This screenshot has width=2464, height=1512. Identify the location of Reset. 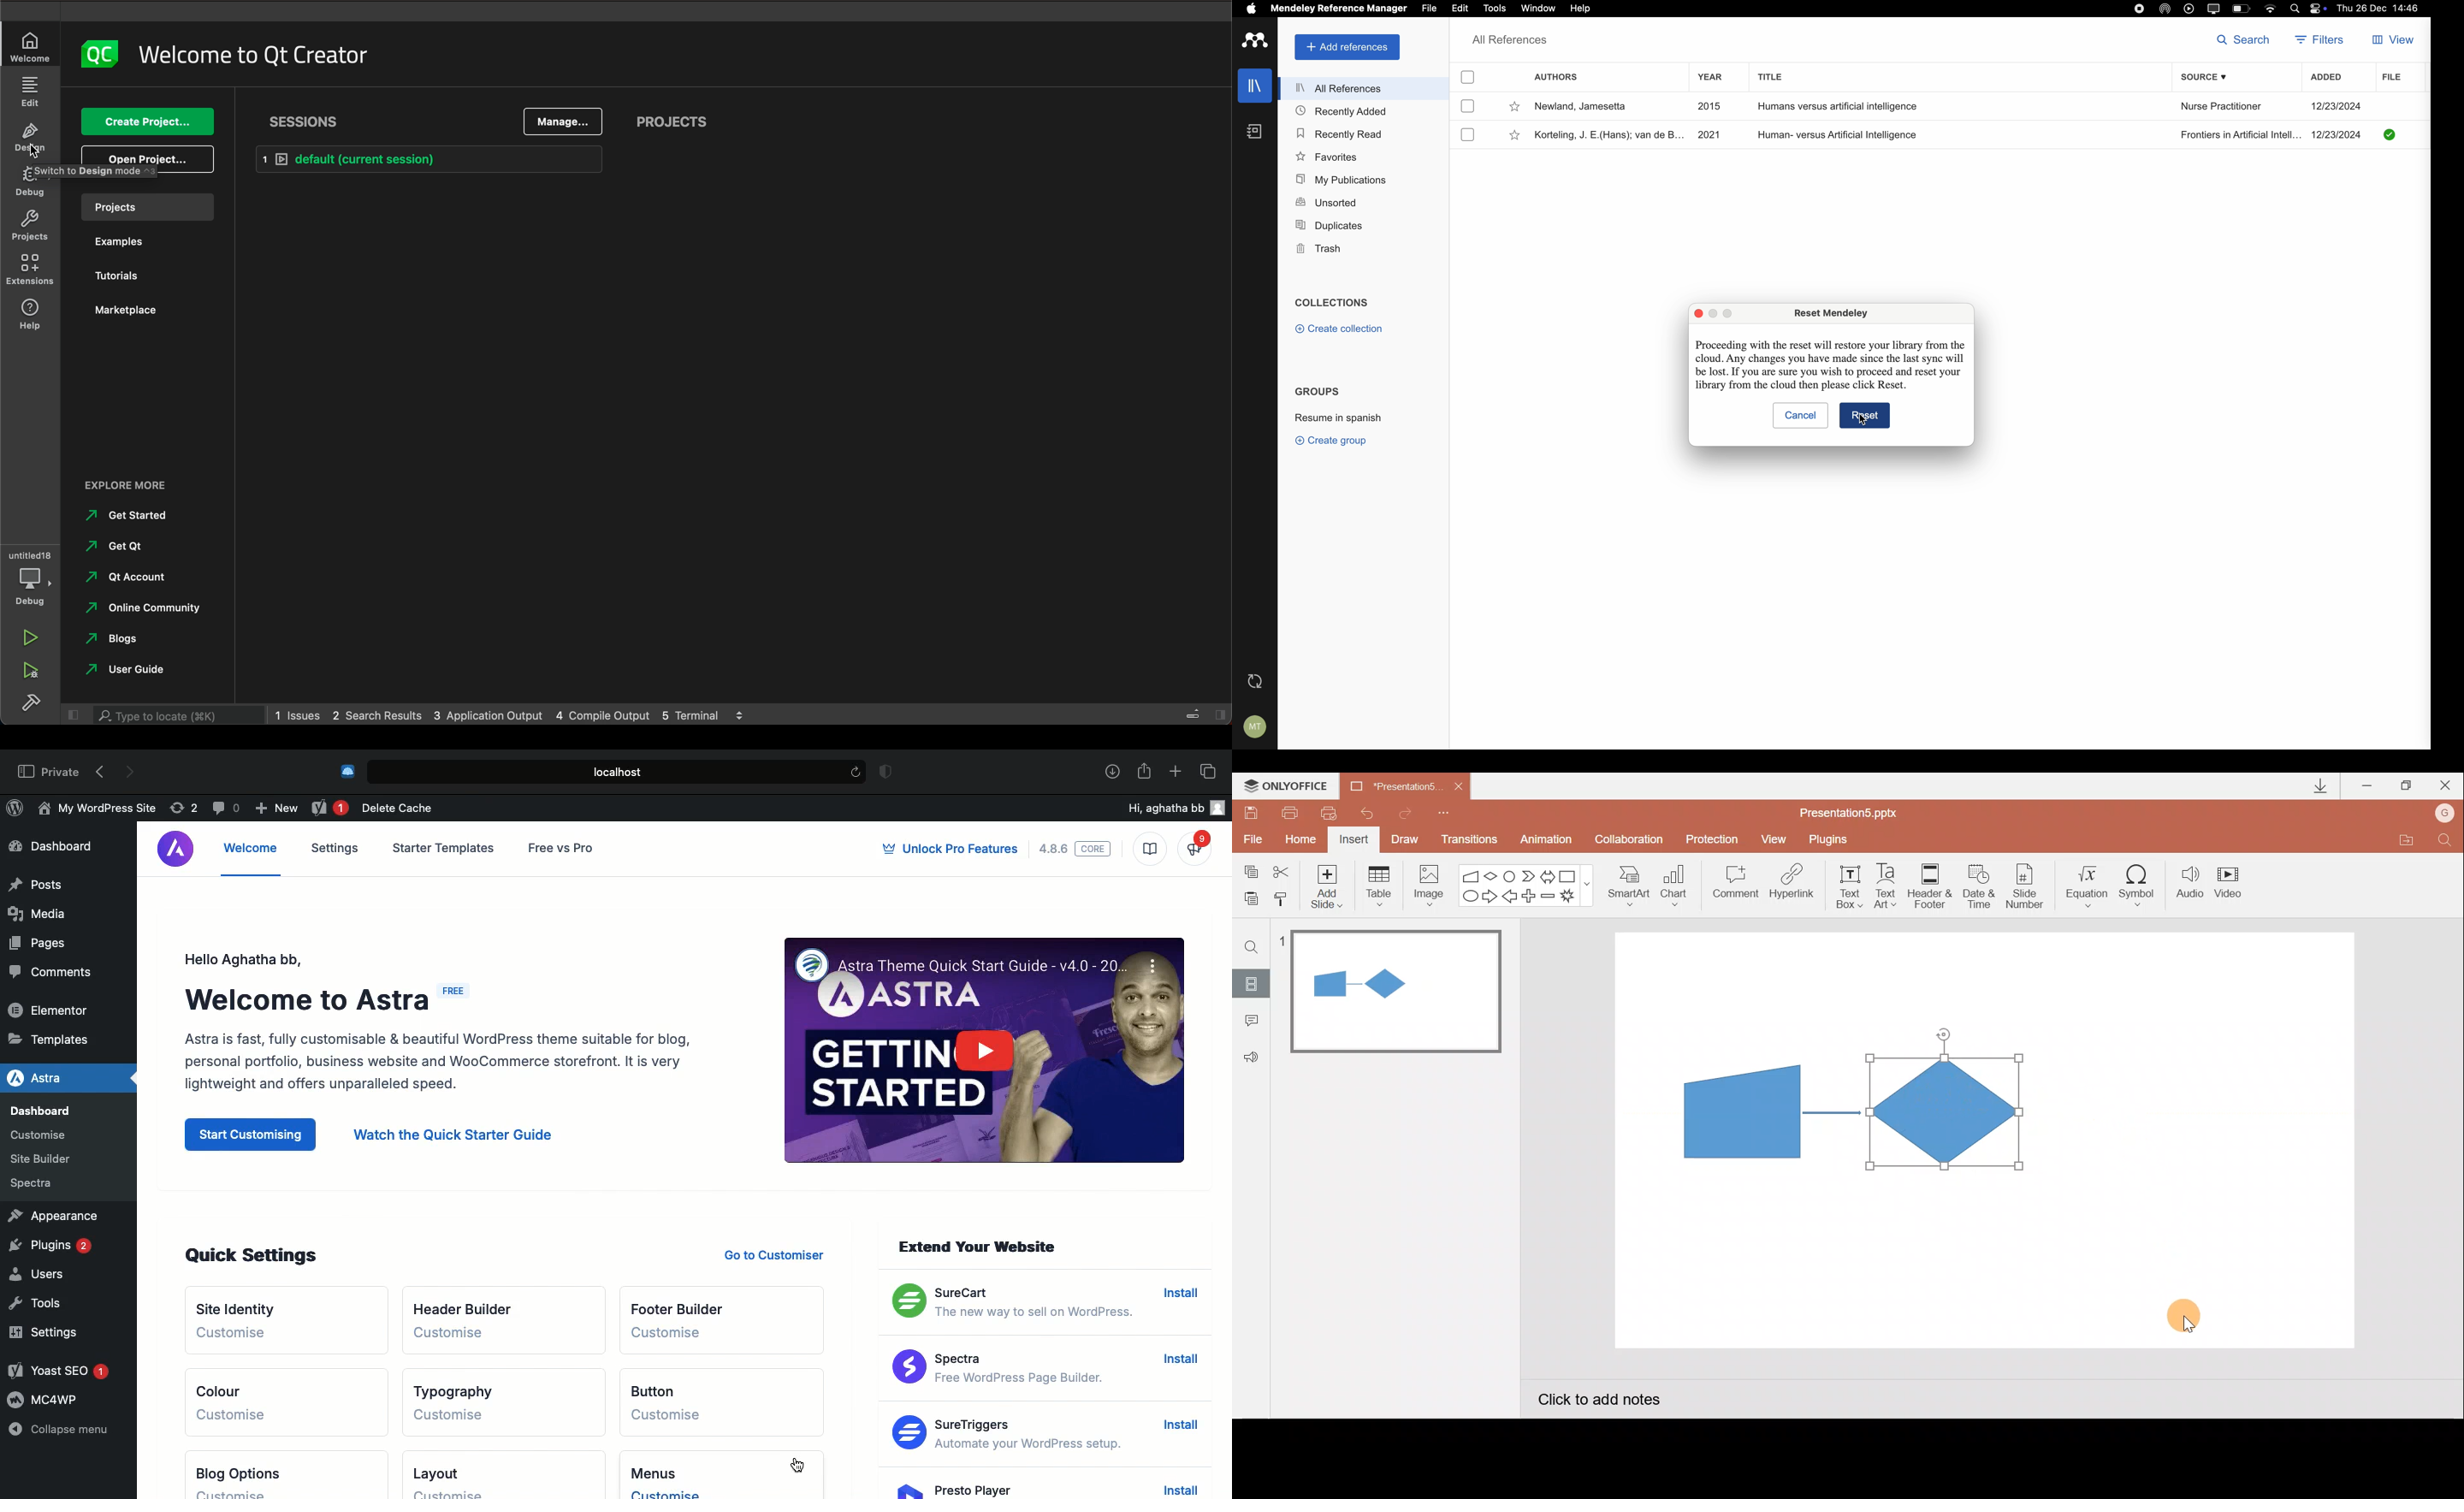
(1865, 417).